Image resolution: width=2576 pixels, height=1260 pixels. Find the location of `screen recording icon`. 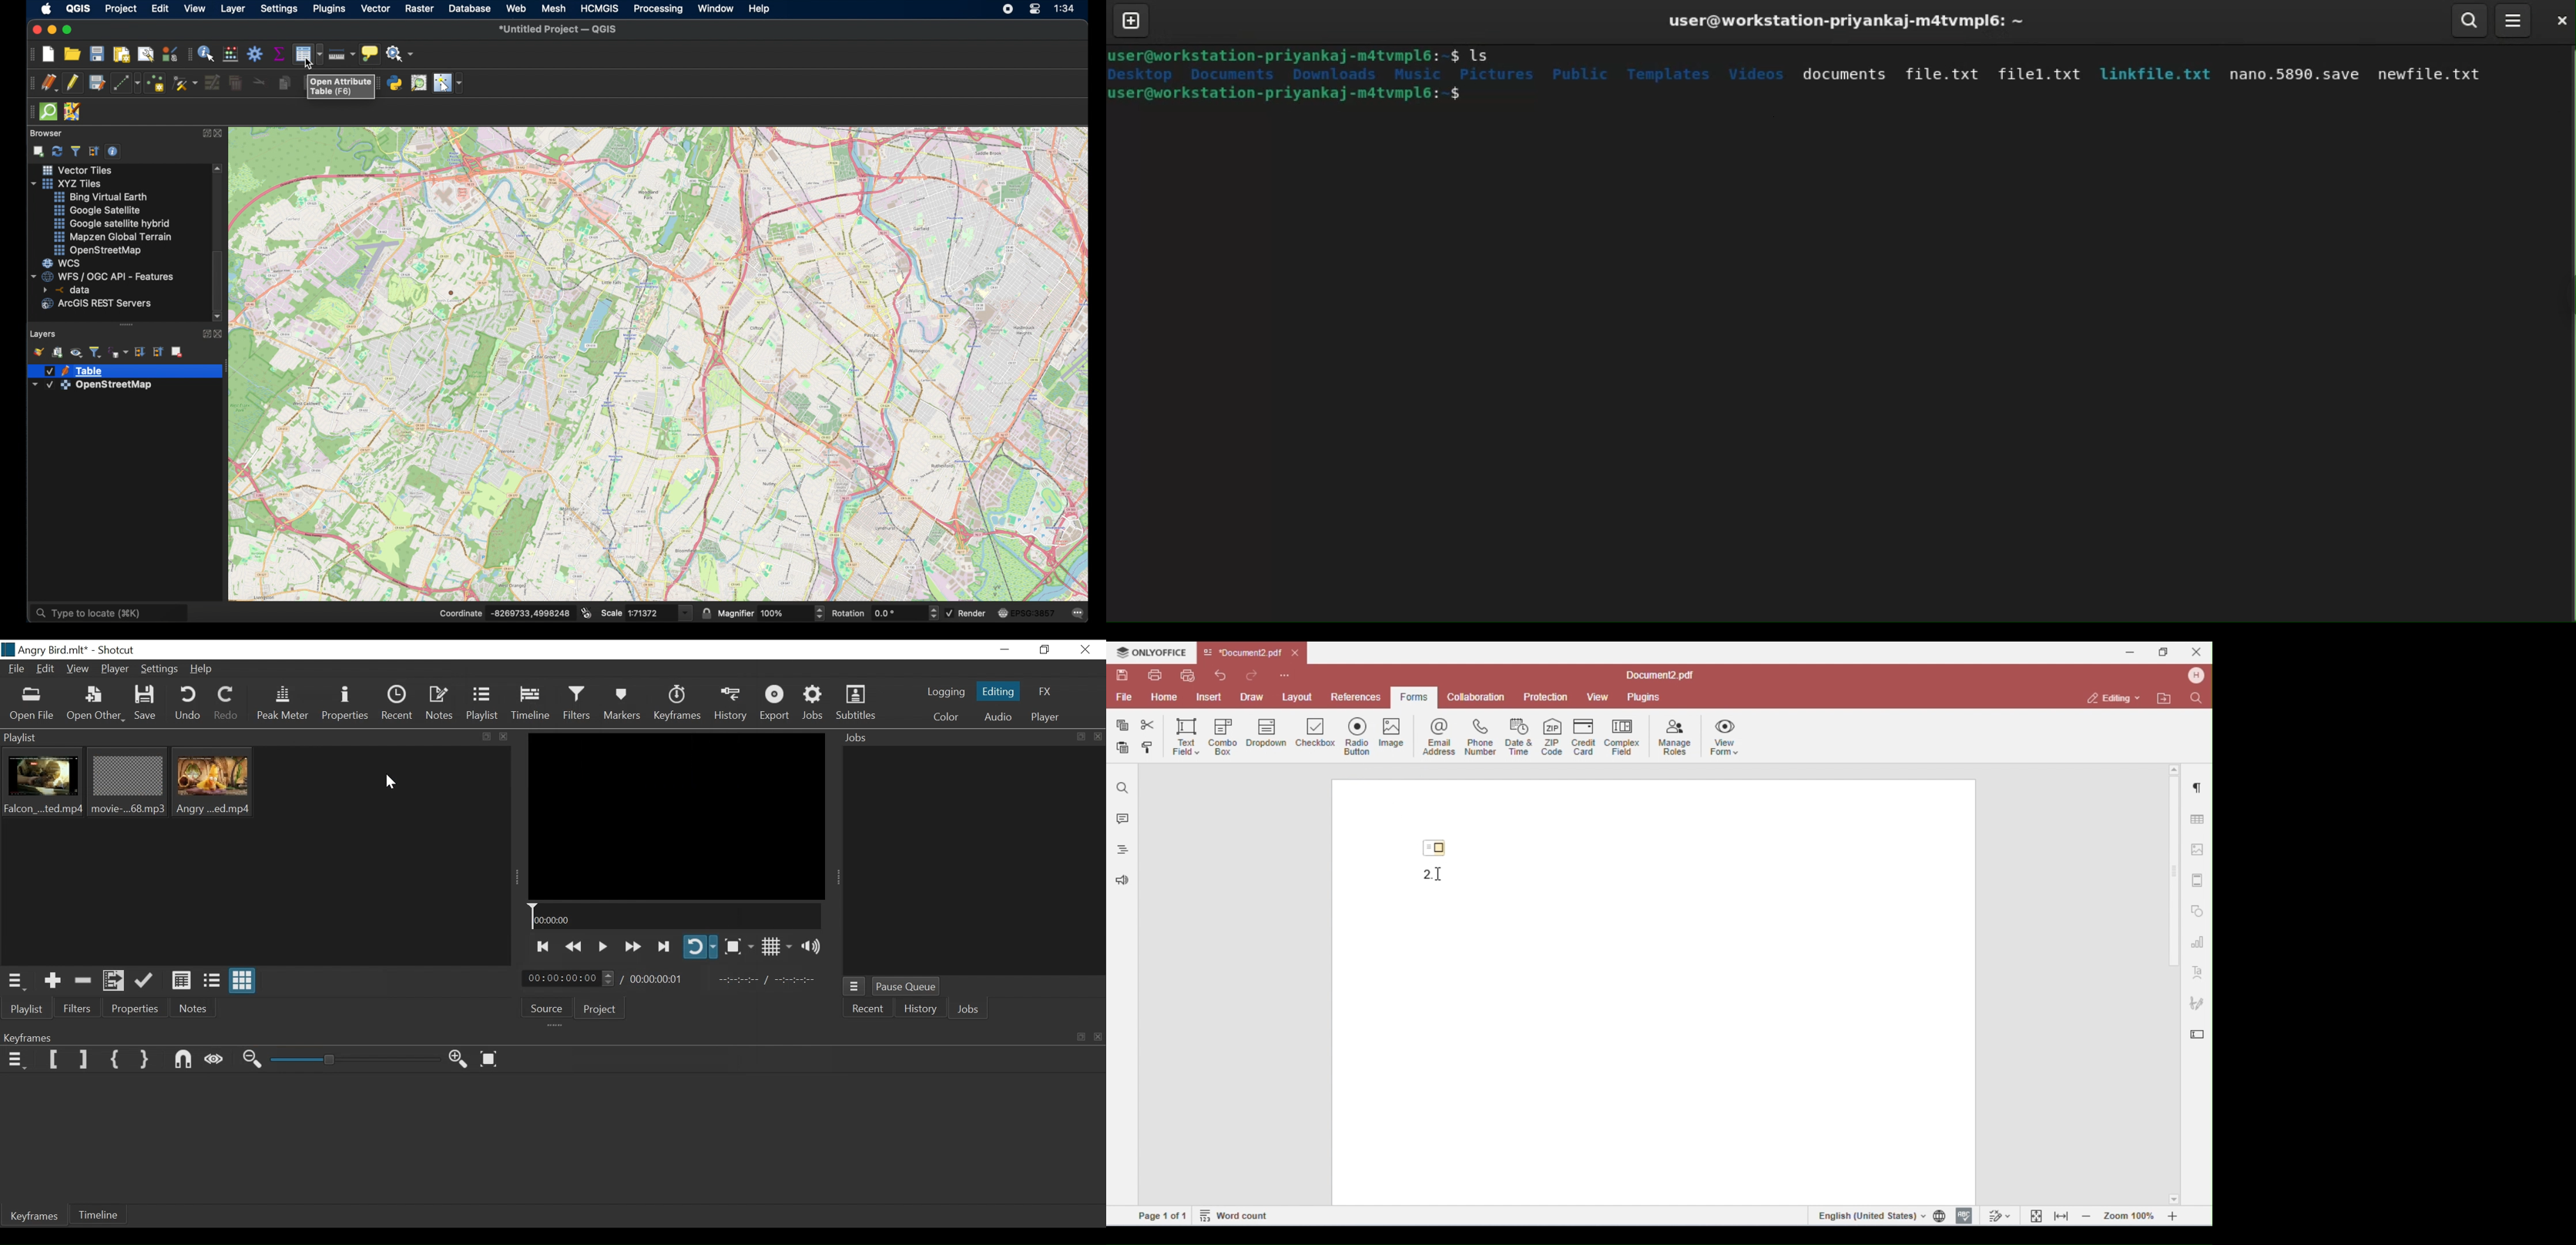

screen recording icon is located at coordinates (1007, 10).